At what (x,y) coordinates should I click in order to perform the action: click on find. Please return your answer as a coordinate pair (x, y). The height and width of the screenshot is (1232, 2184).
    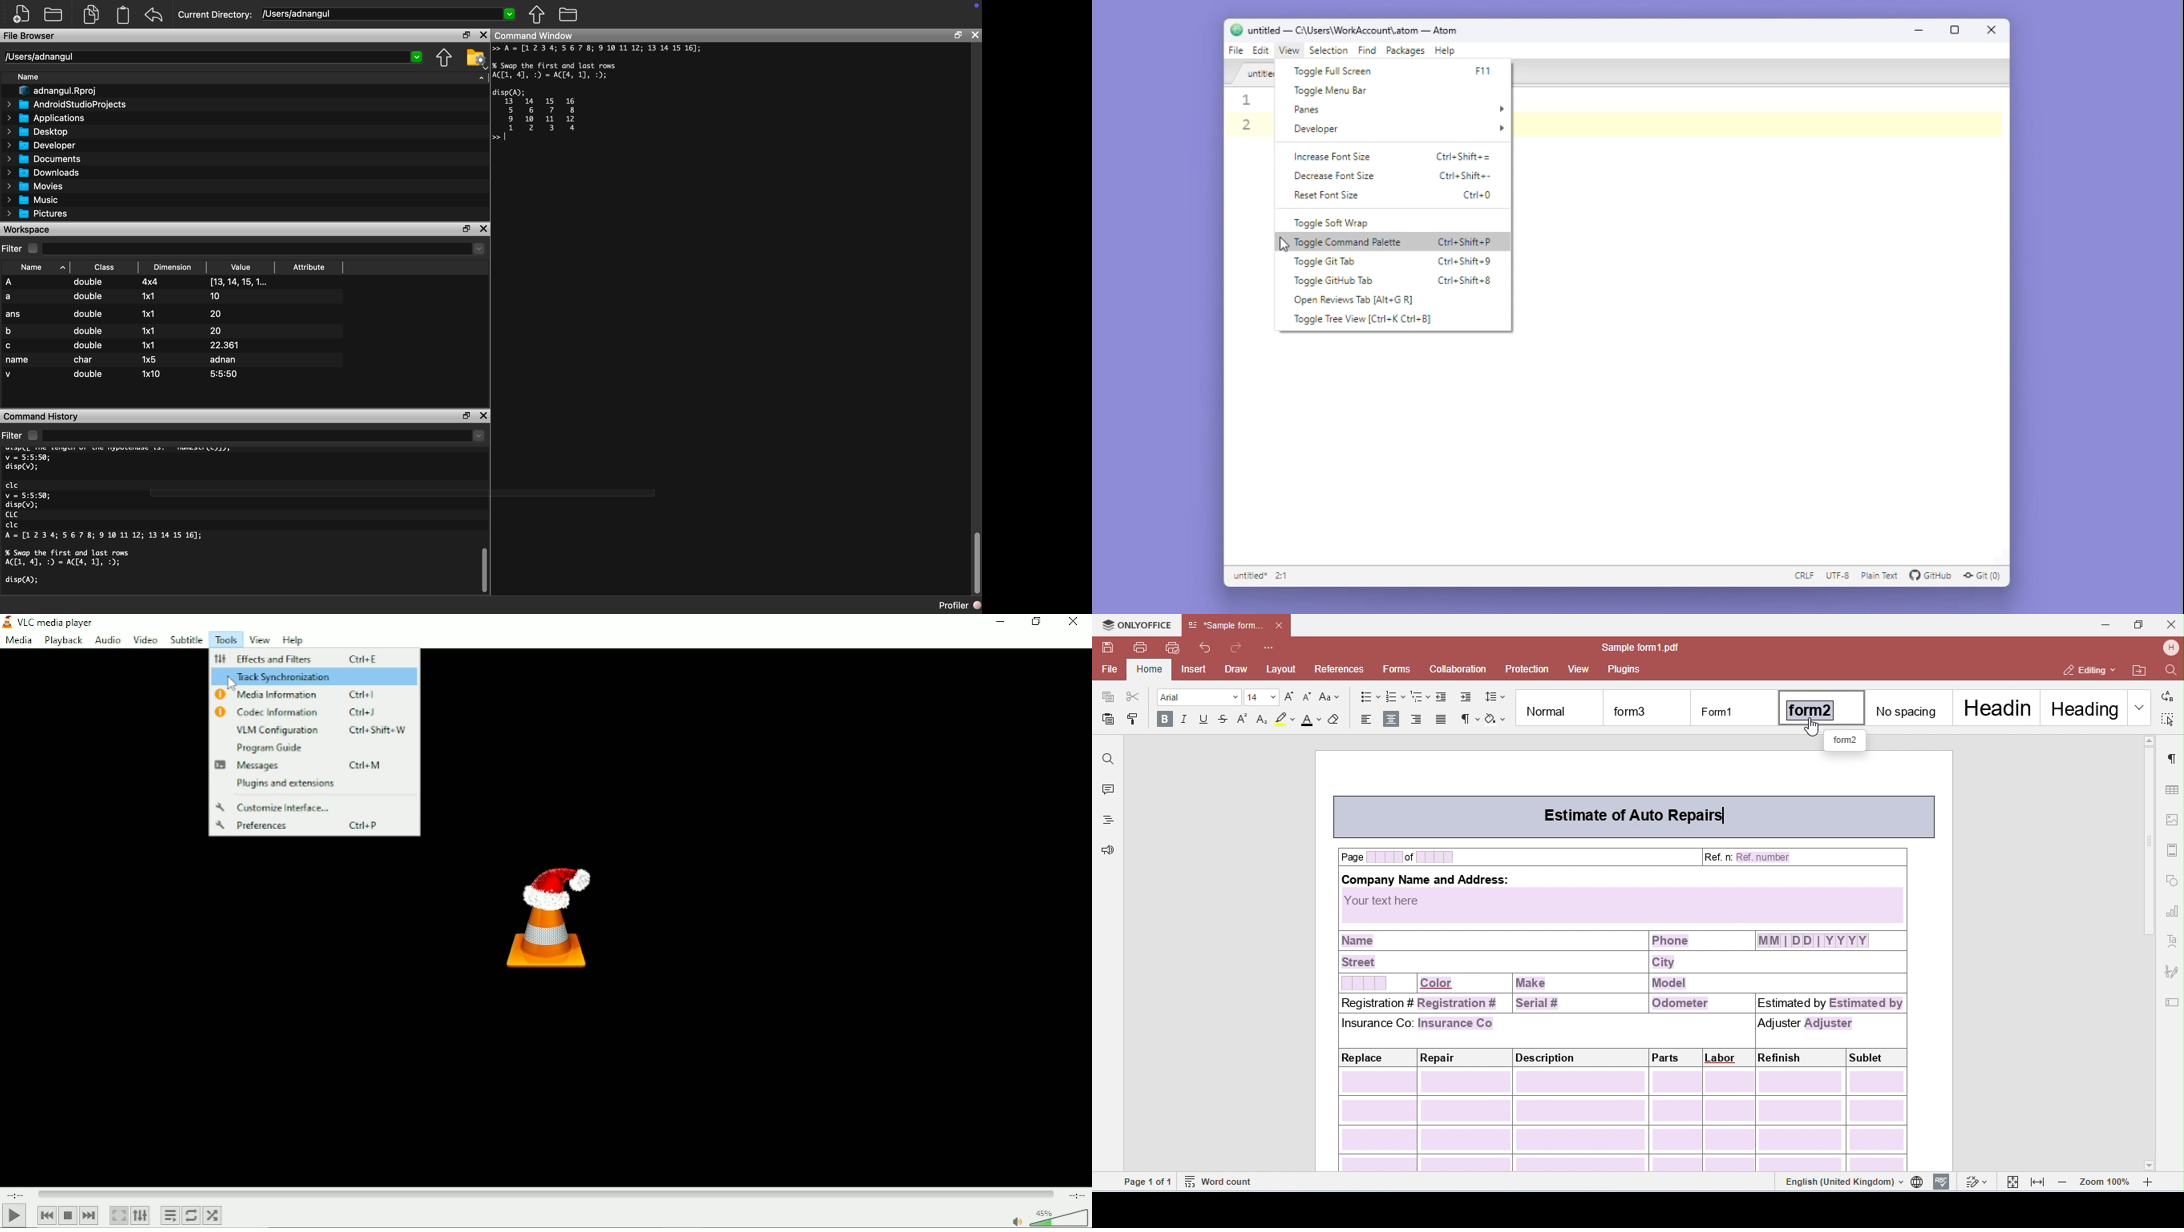
    Looking at the image, I should click on (2168, 669).